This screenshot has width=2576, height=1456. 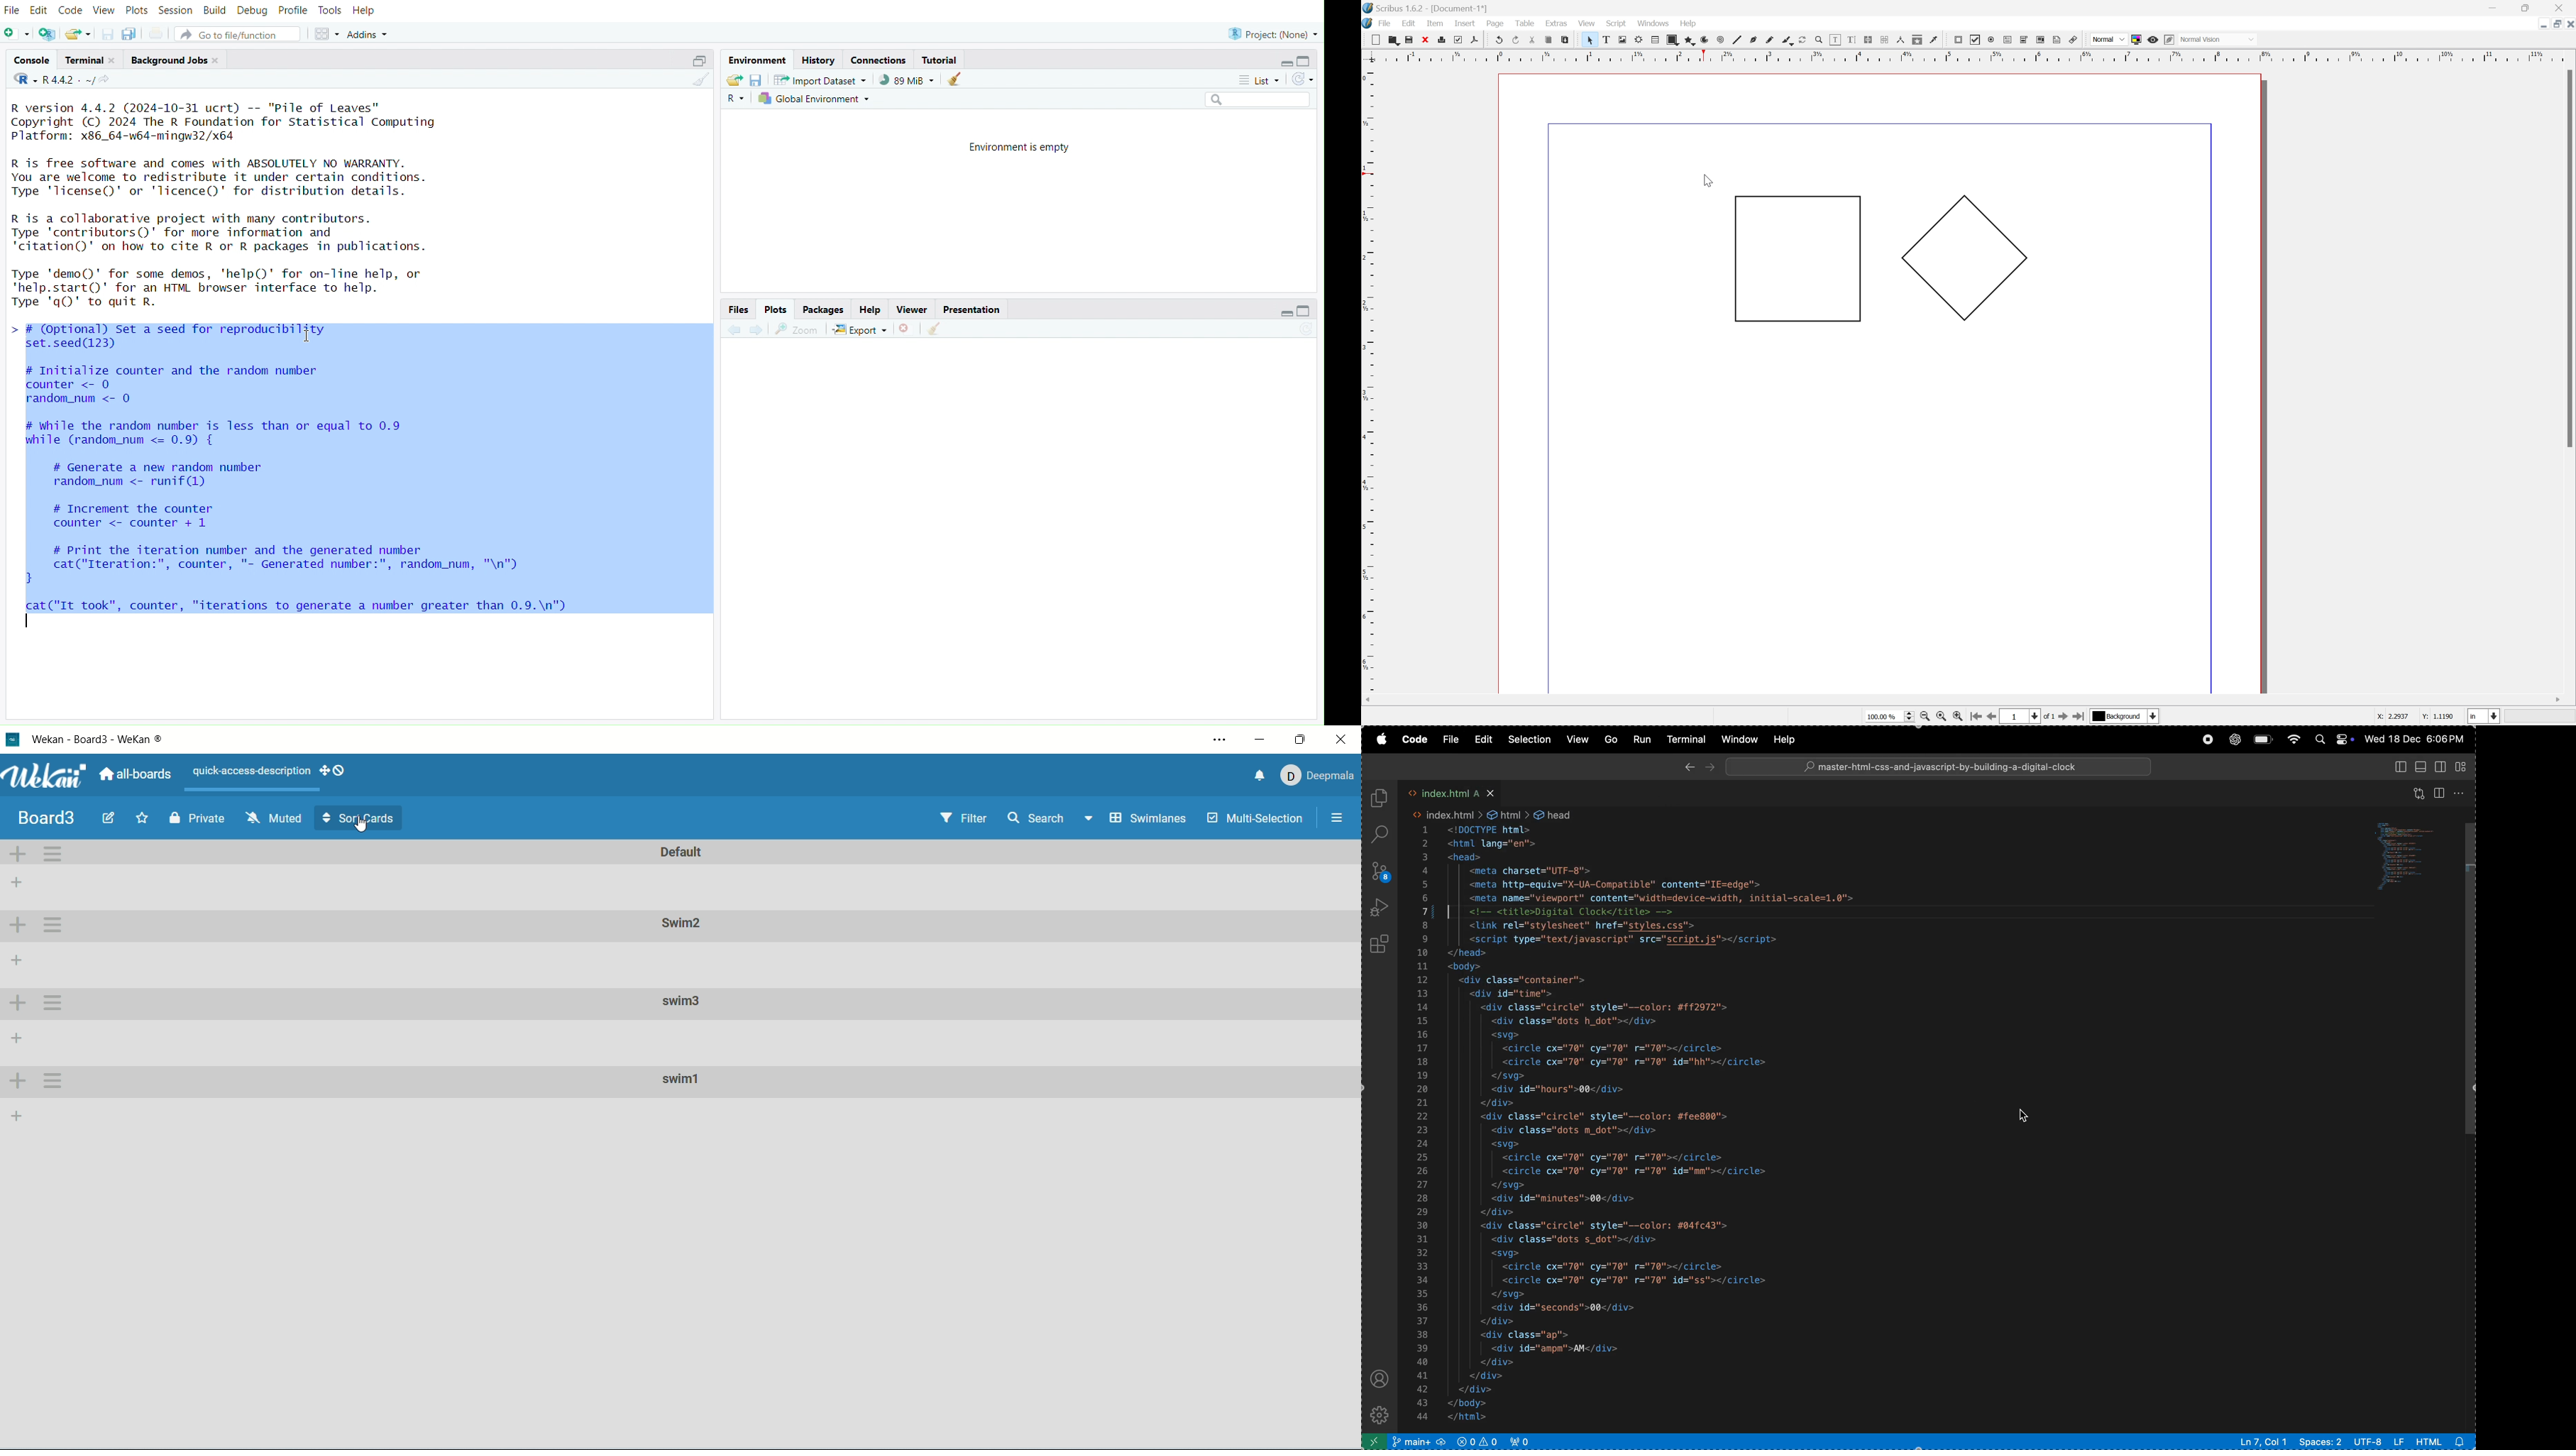 I want to click on default, so click(x=684, y=852).